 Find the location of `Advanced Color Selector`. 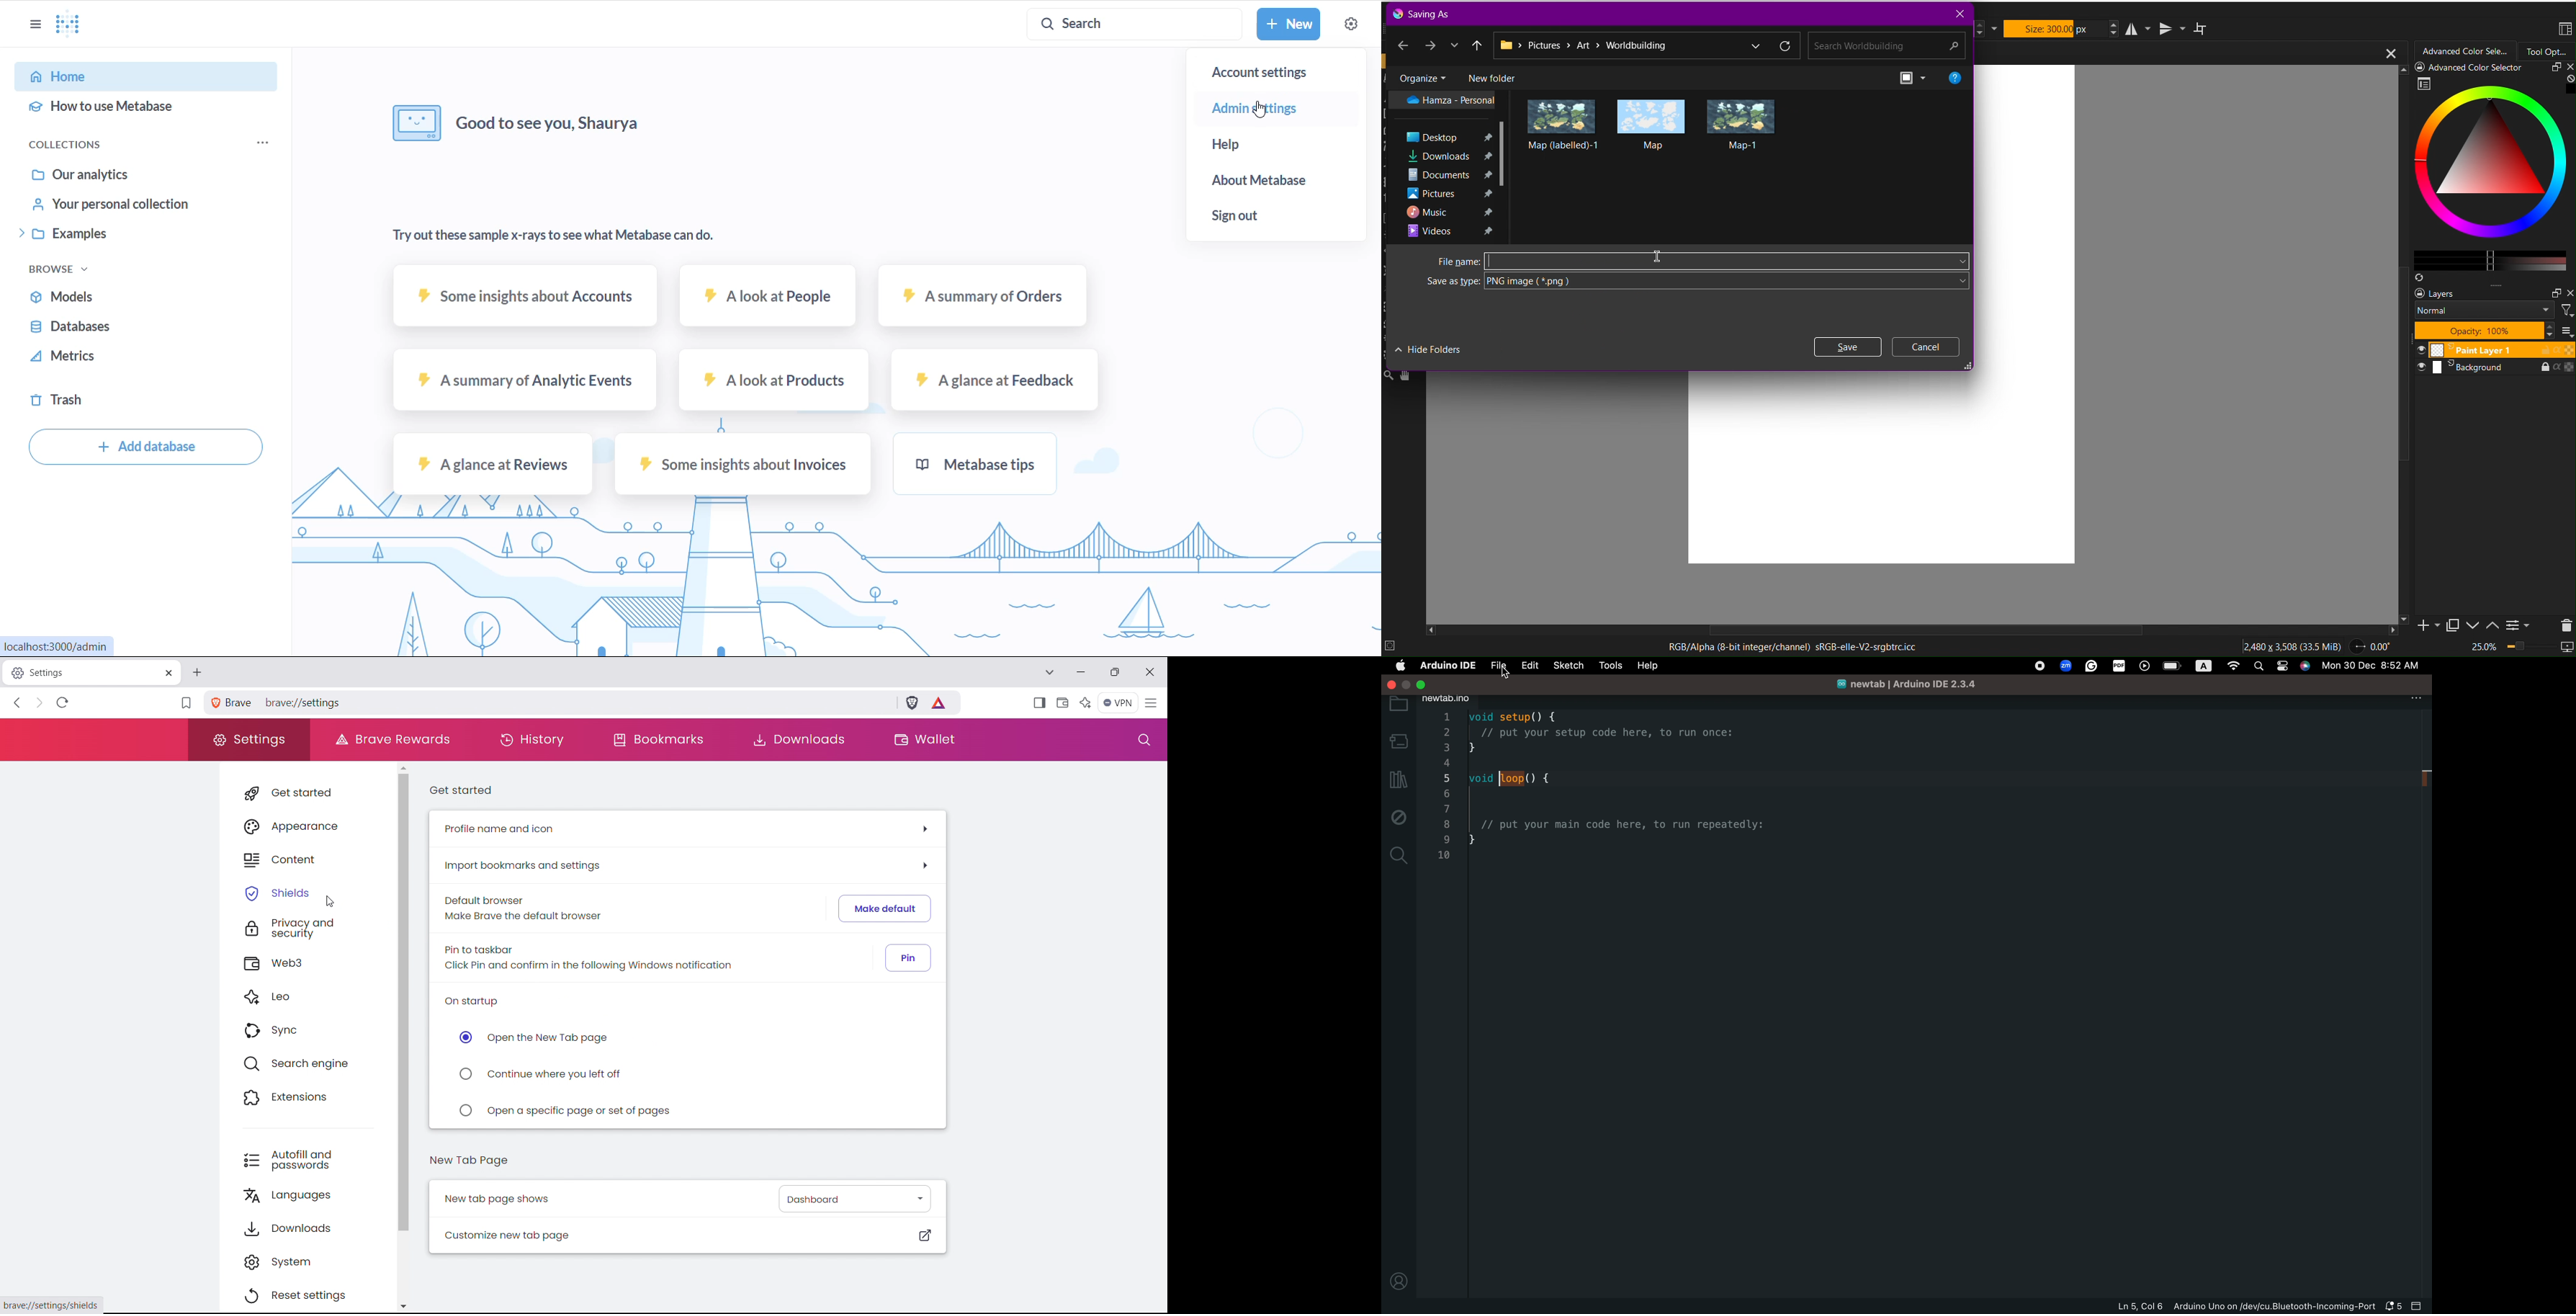

Advanced Color Selector is located at coordinates (2466, 52).